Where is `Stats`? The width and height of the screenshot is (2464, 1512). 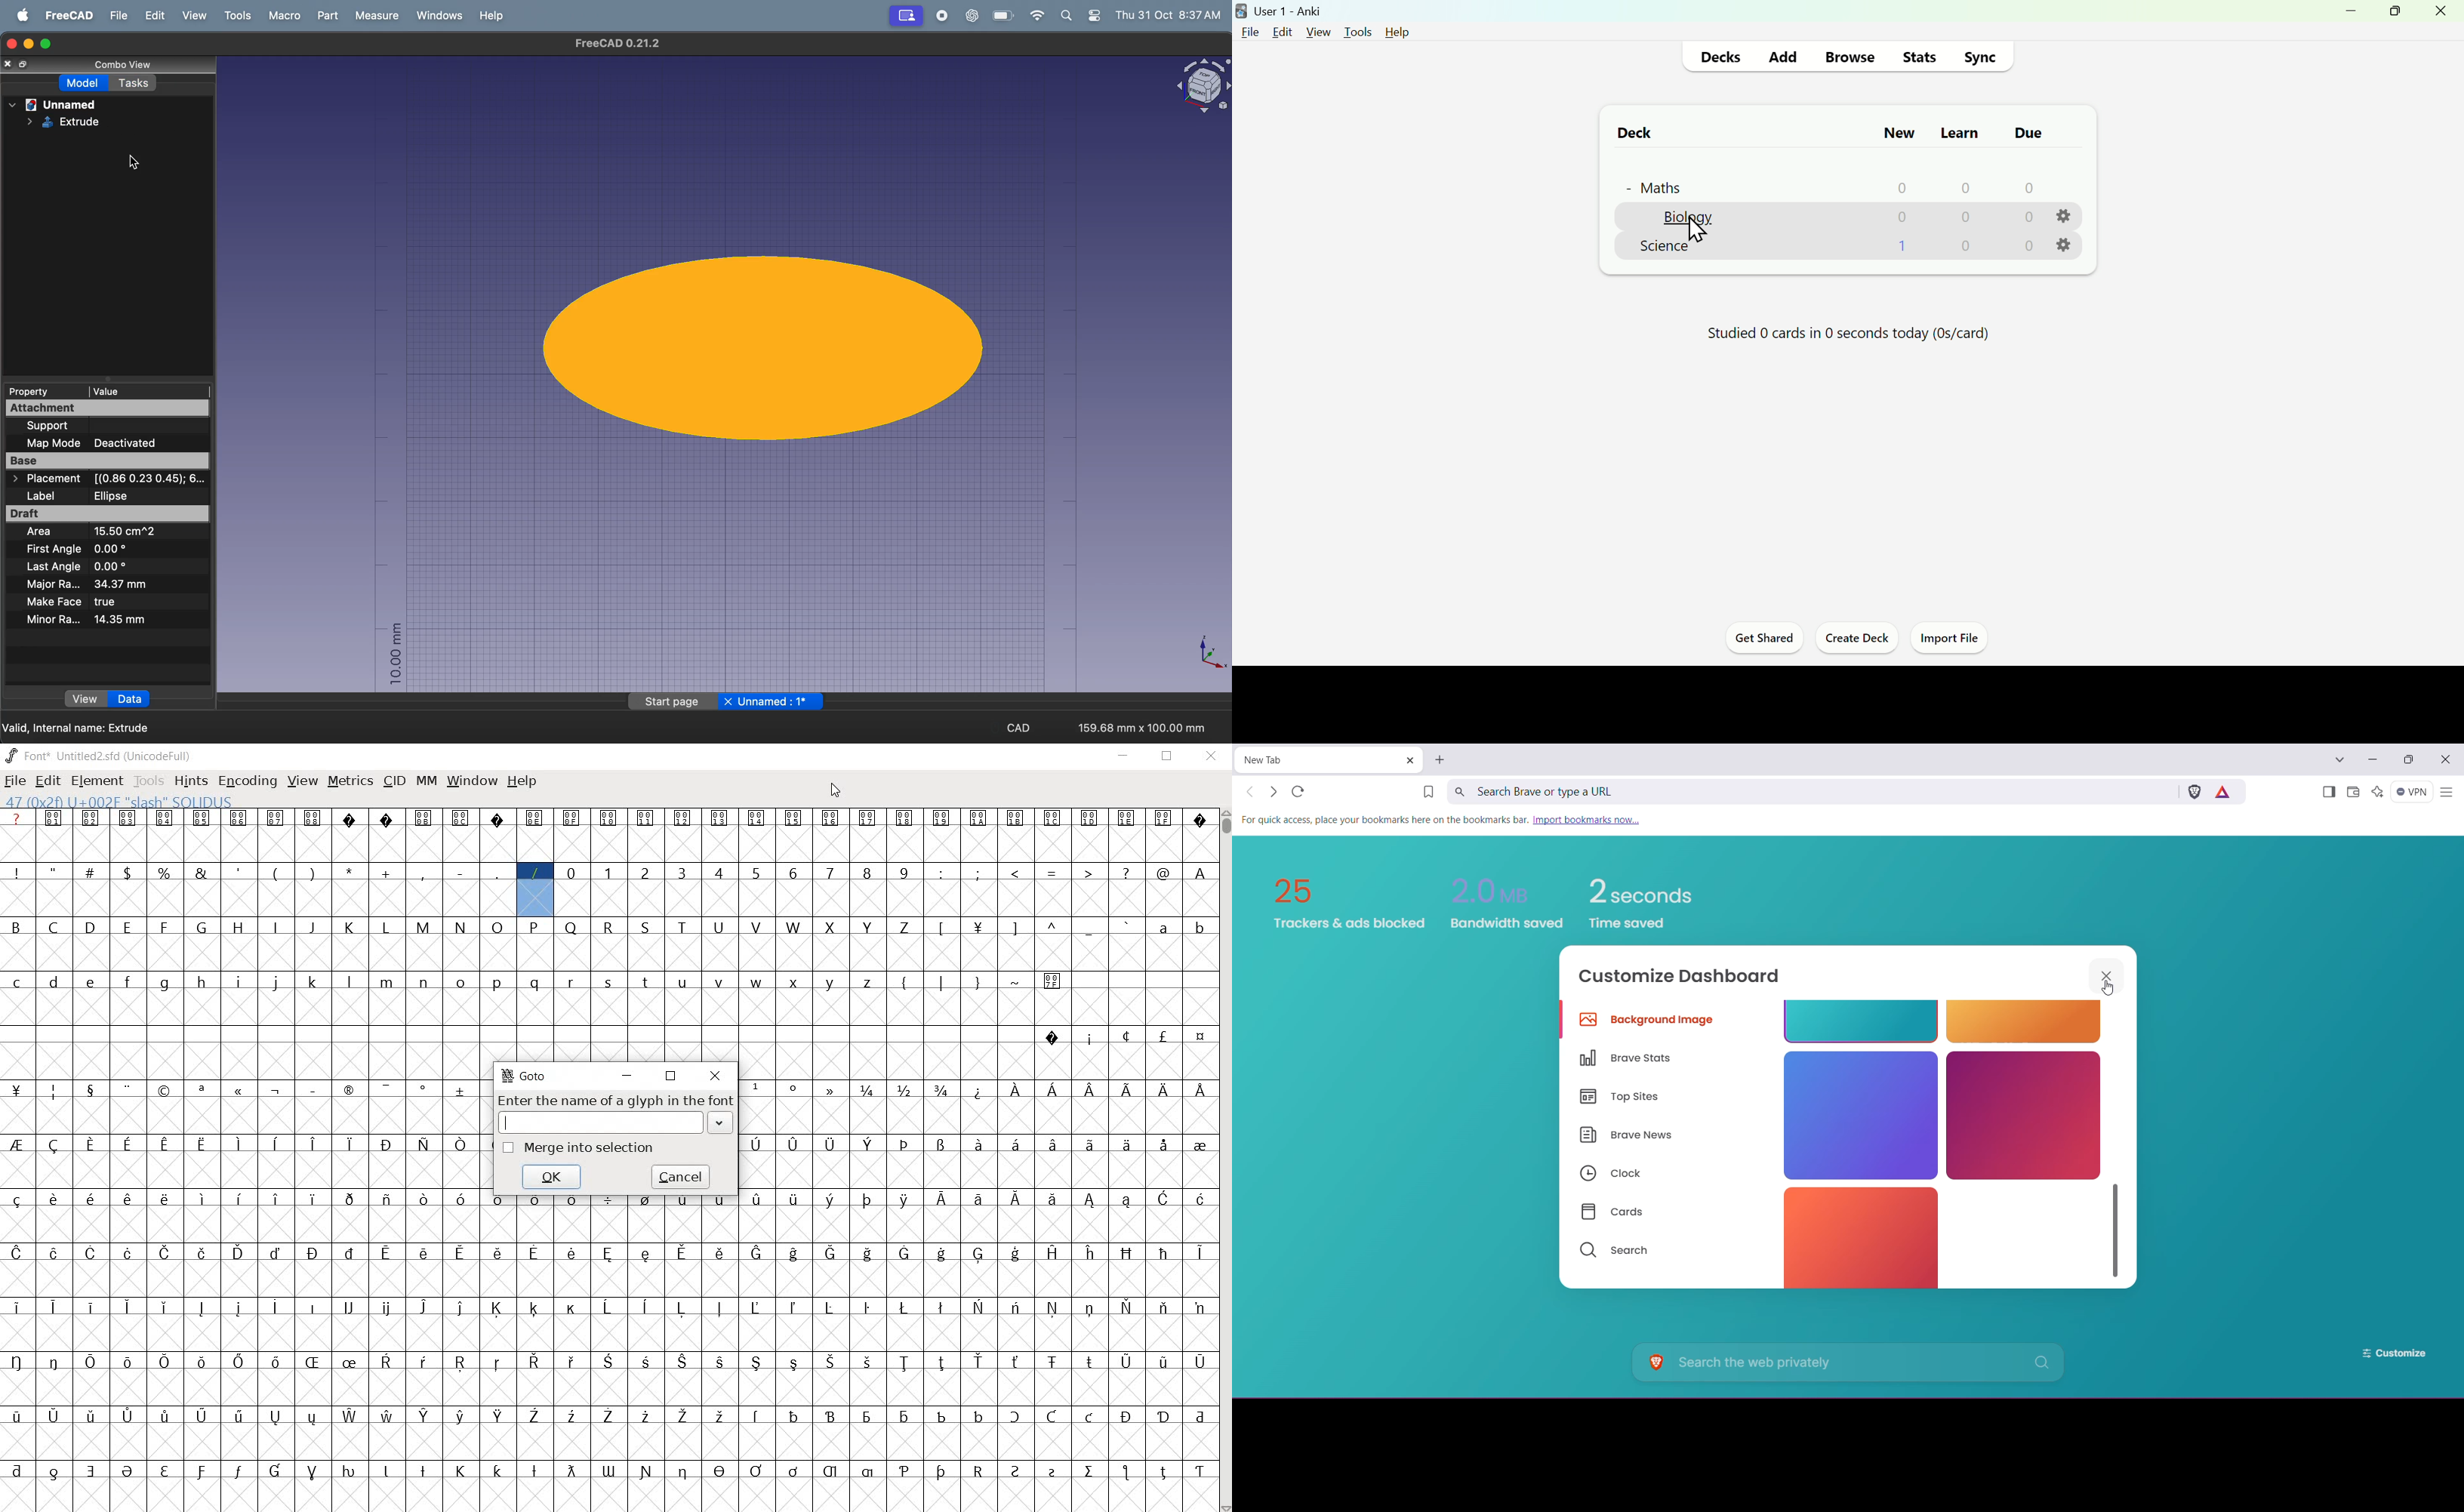 Stats is located at coordinates (1917, 56).